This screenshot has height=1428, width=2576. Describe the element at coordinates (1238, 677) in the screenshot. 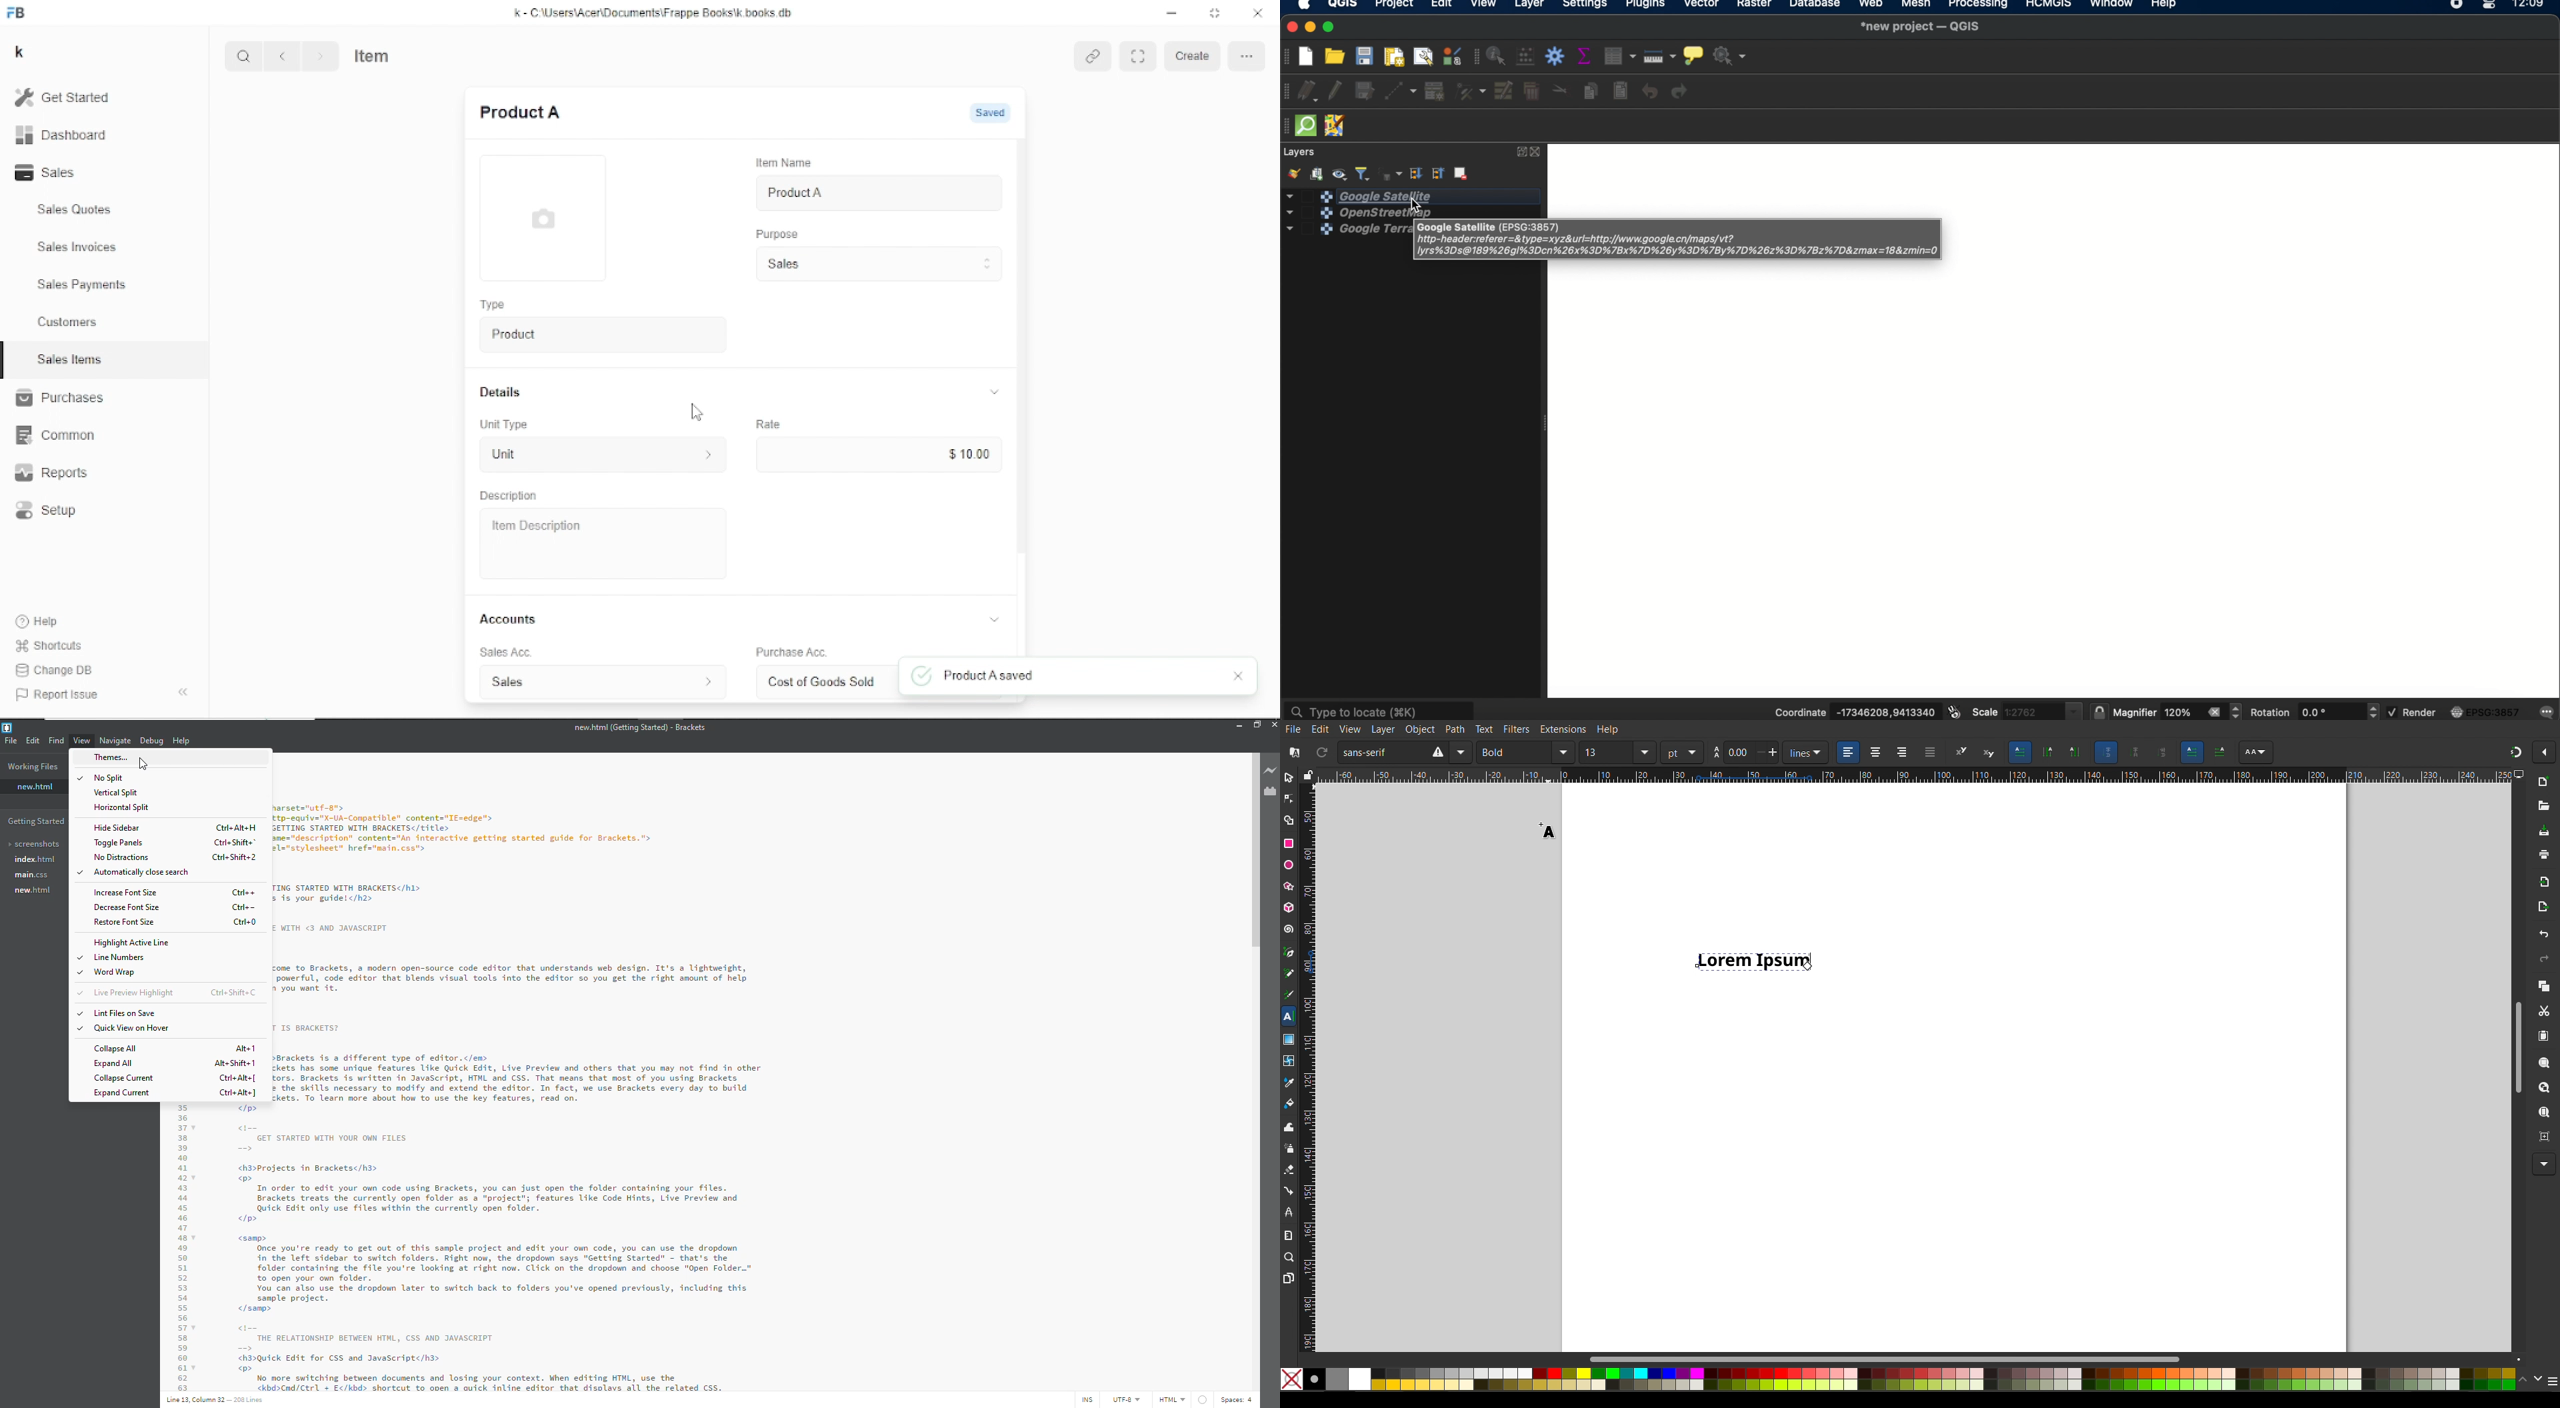

I see `Close notification` at that location.